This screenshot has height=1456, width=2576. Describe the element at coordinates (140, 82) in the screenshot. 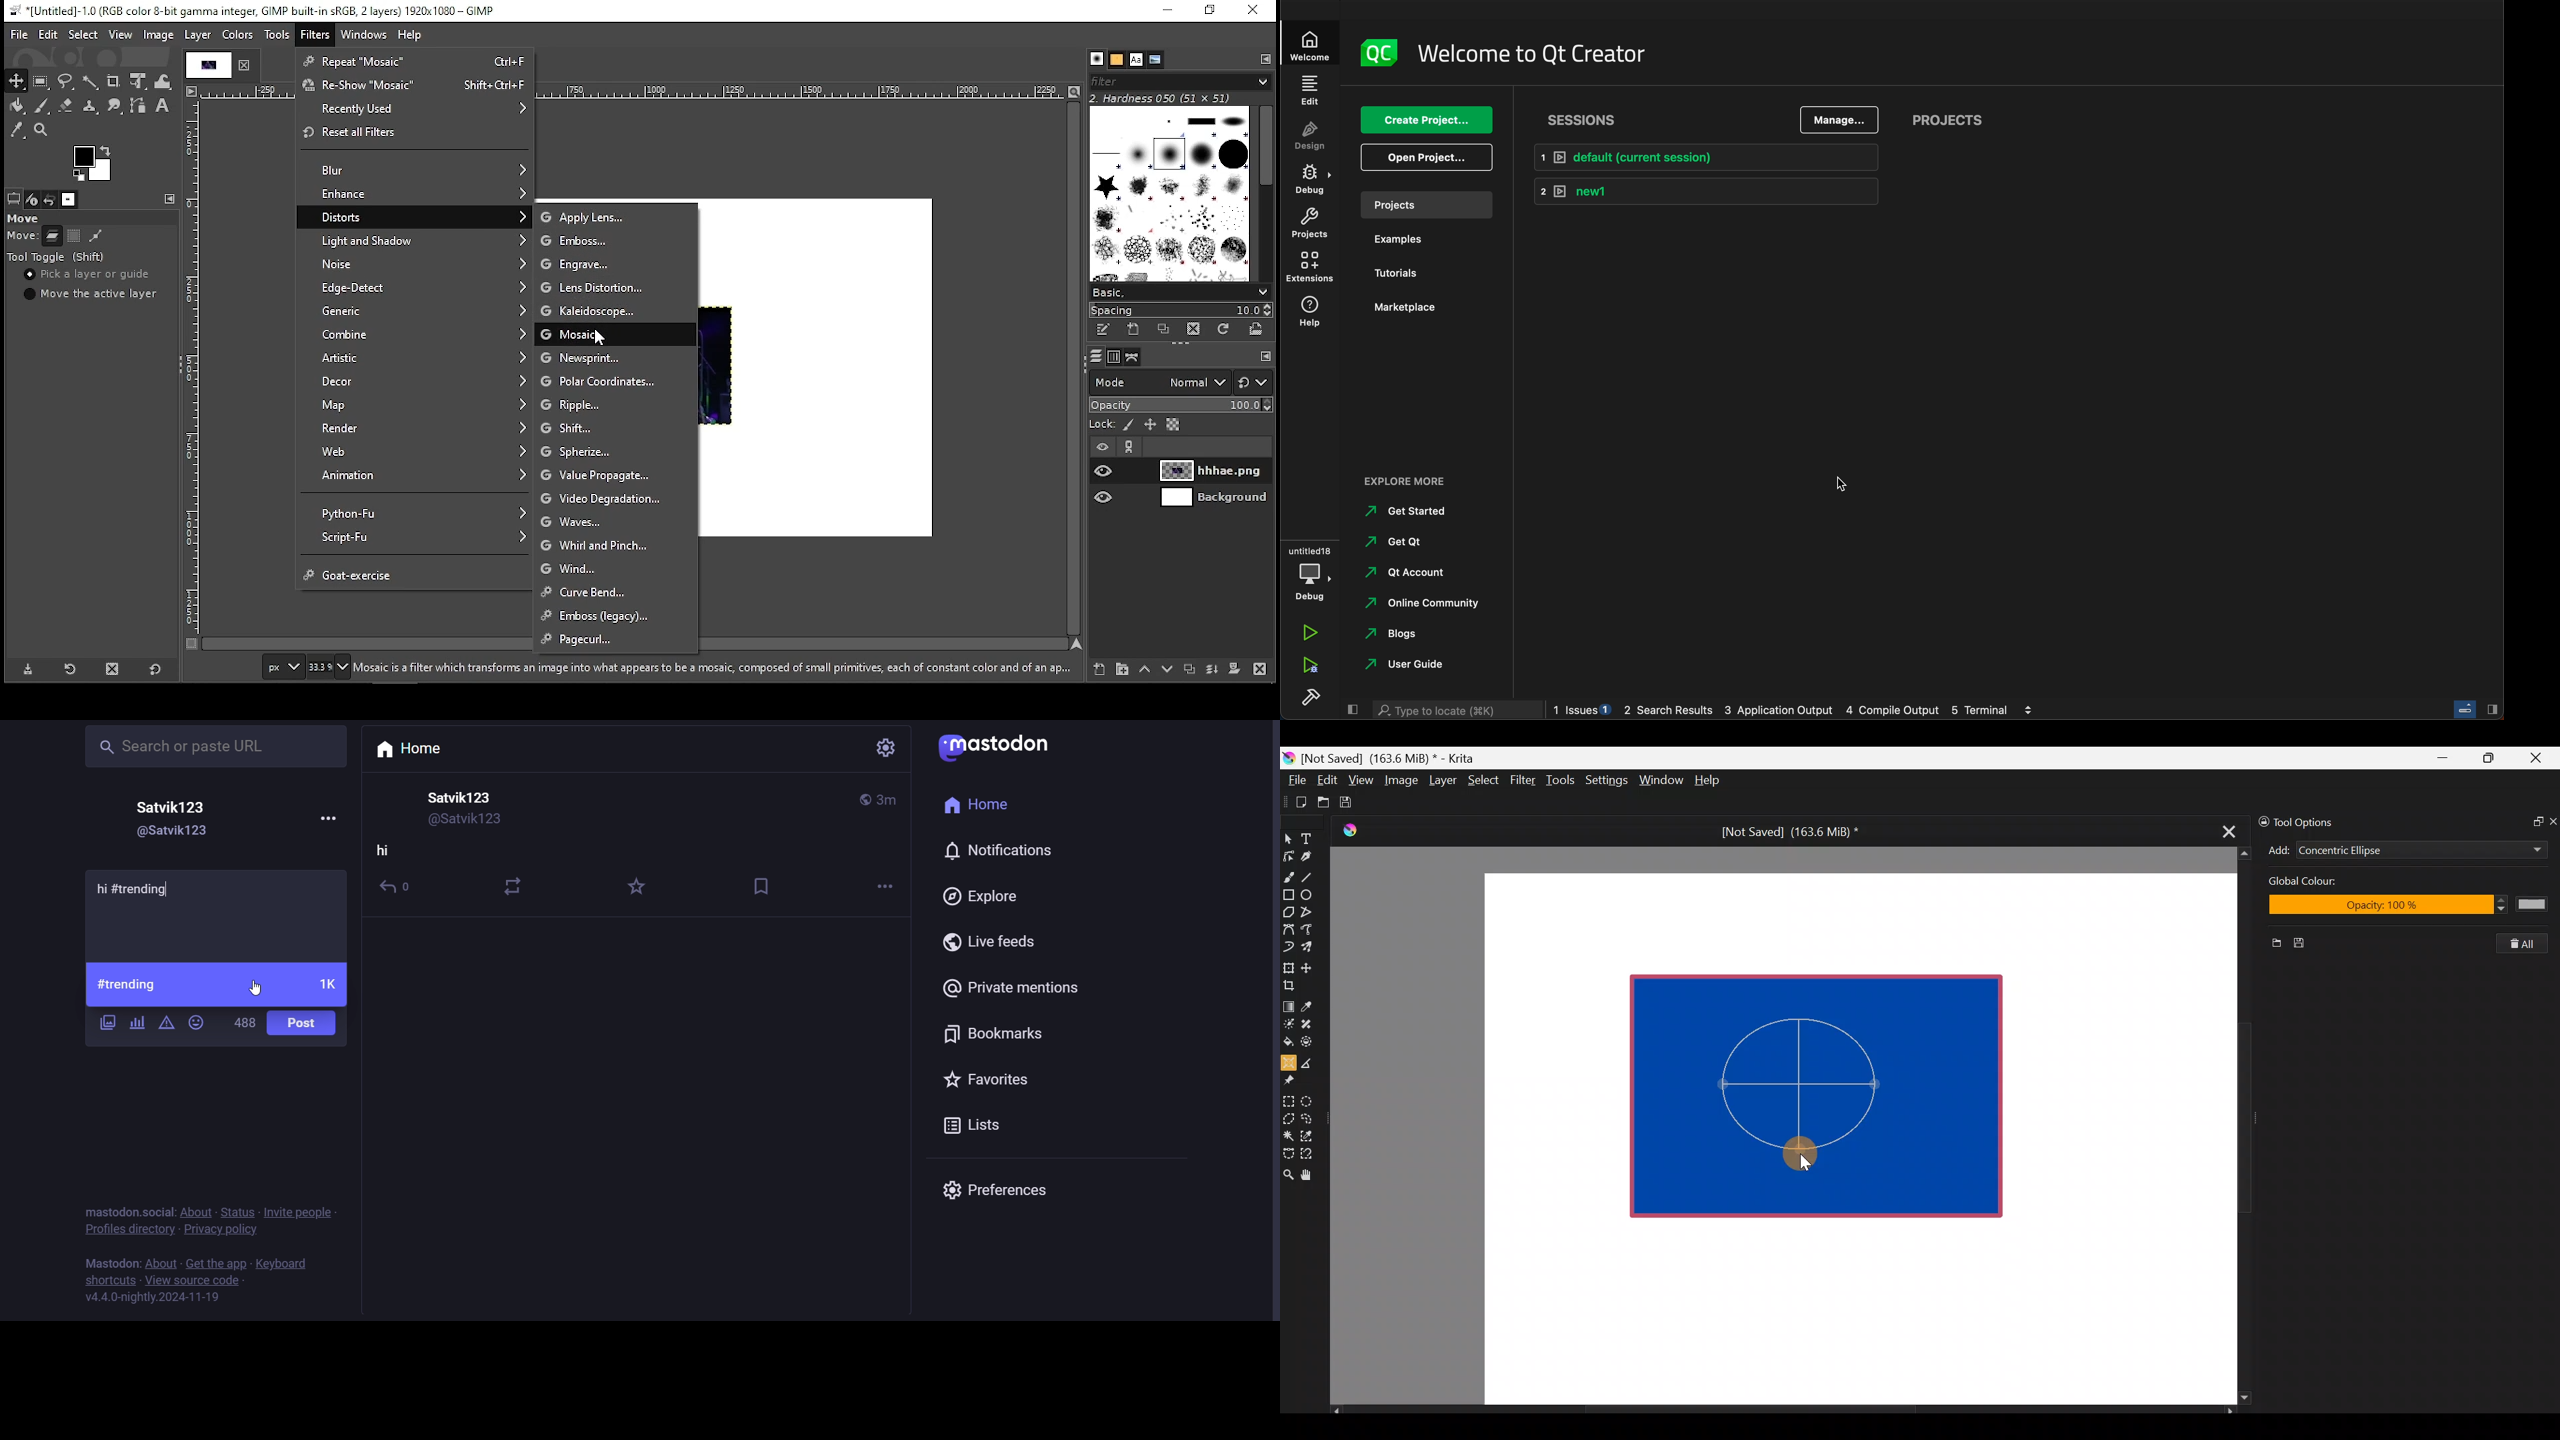

I see `unified transform tool` at that location.